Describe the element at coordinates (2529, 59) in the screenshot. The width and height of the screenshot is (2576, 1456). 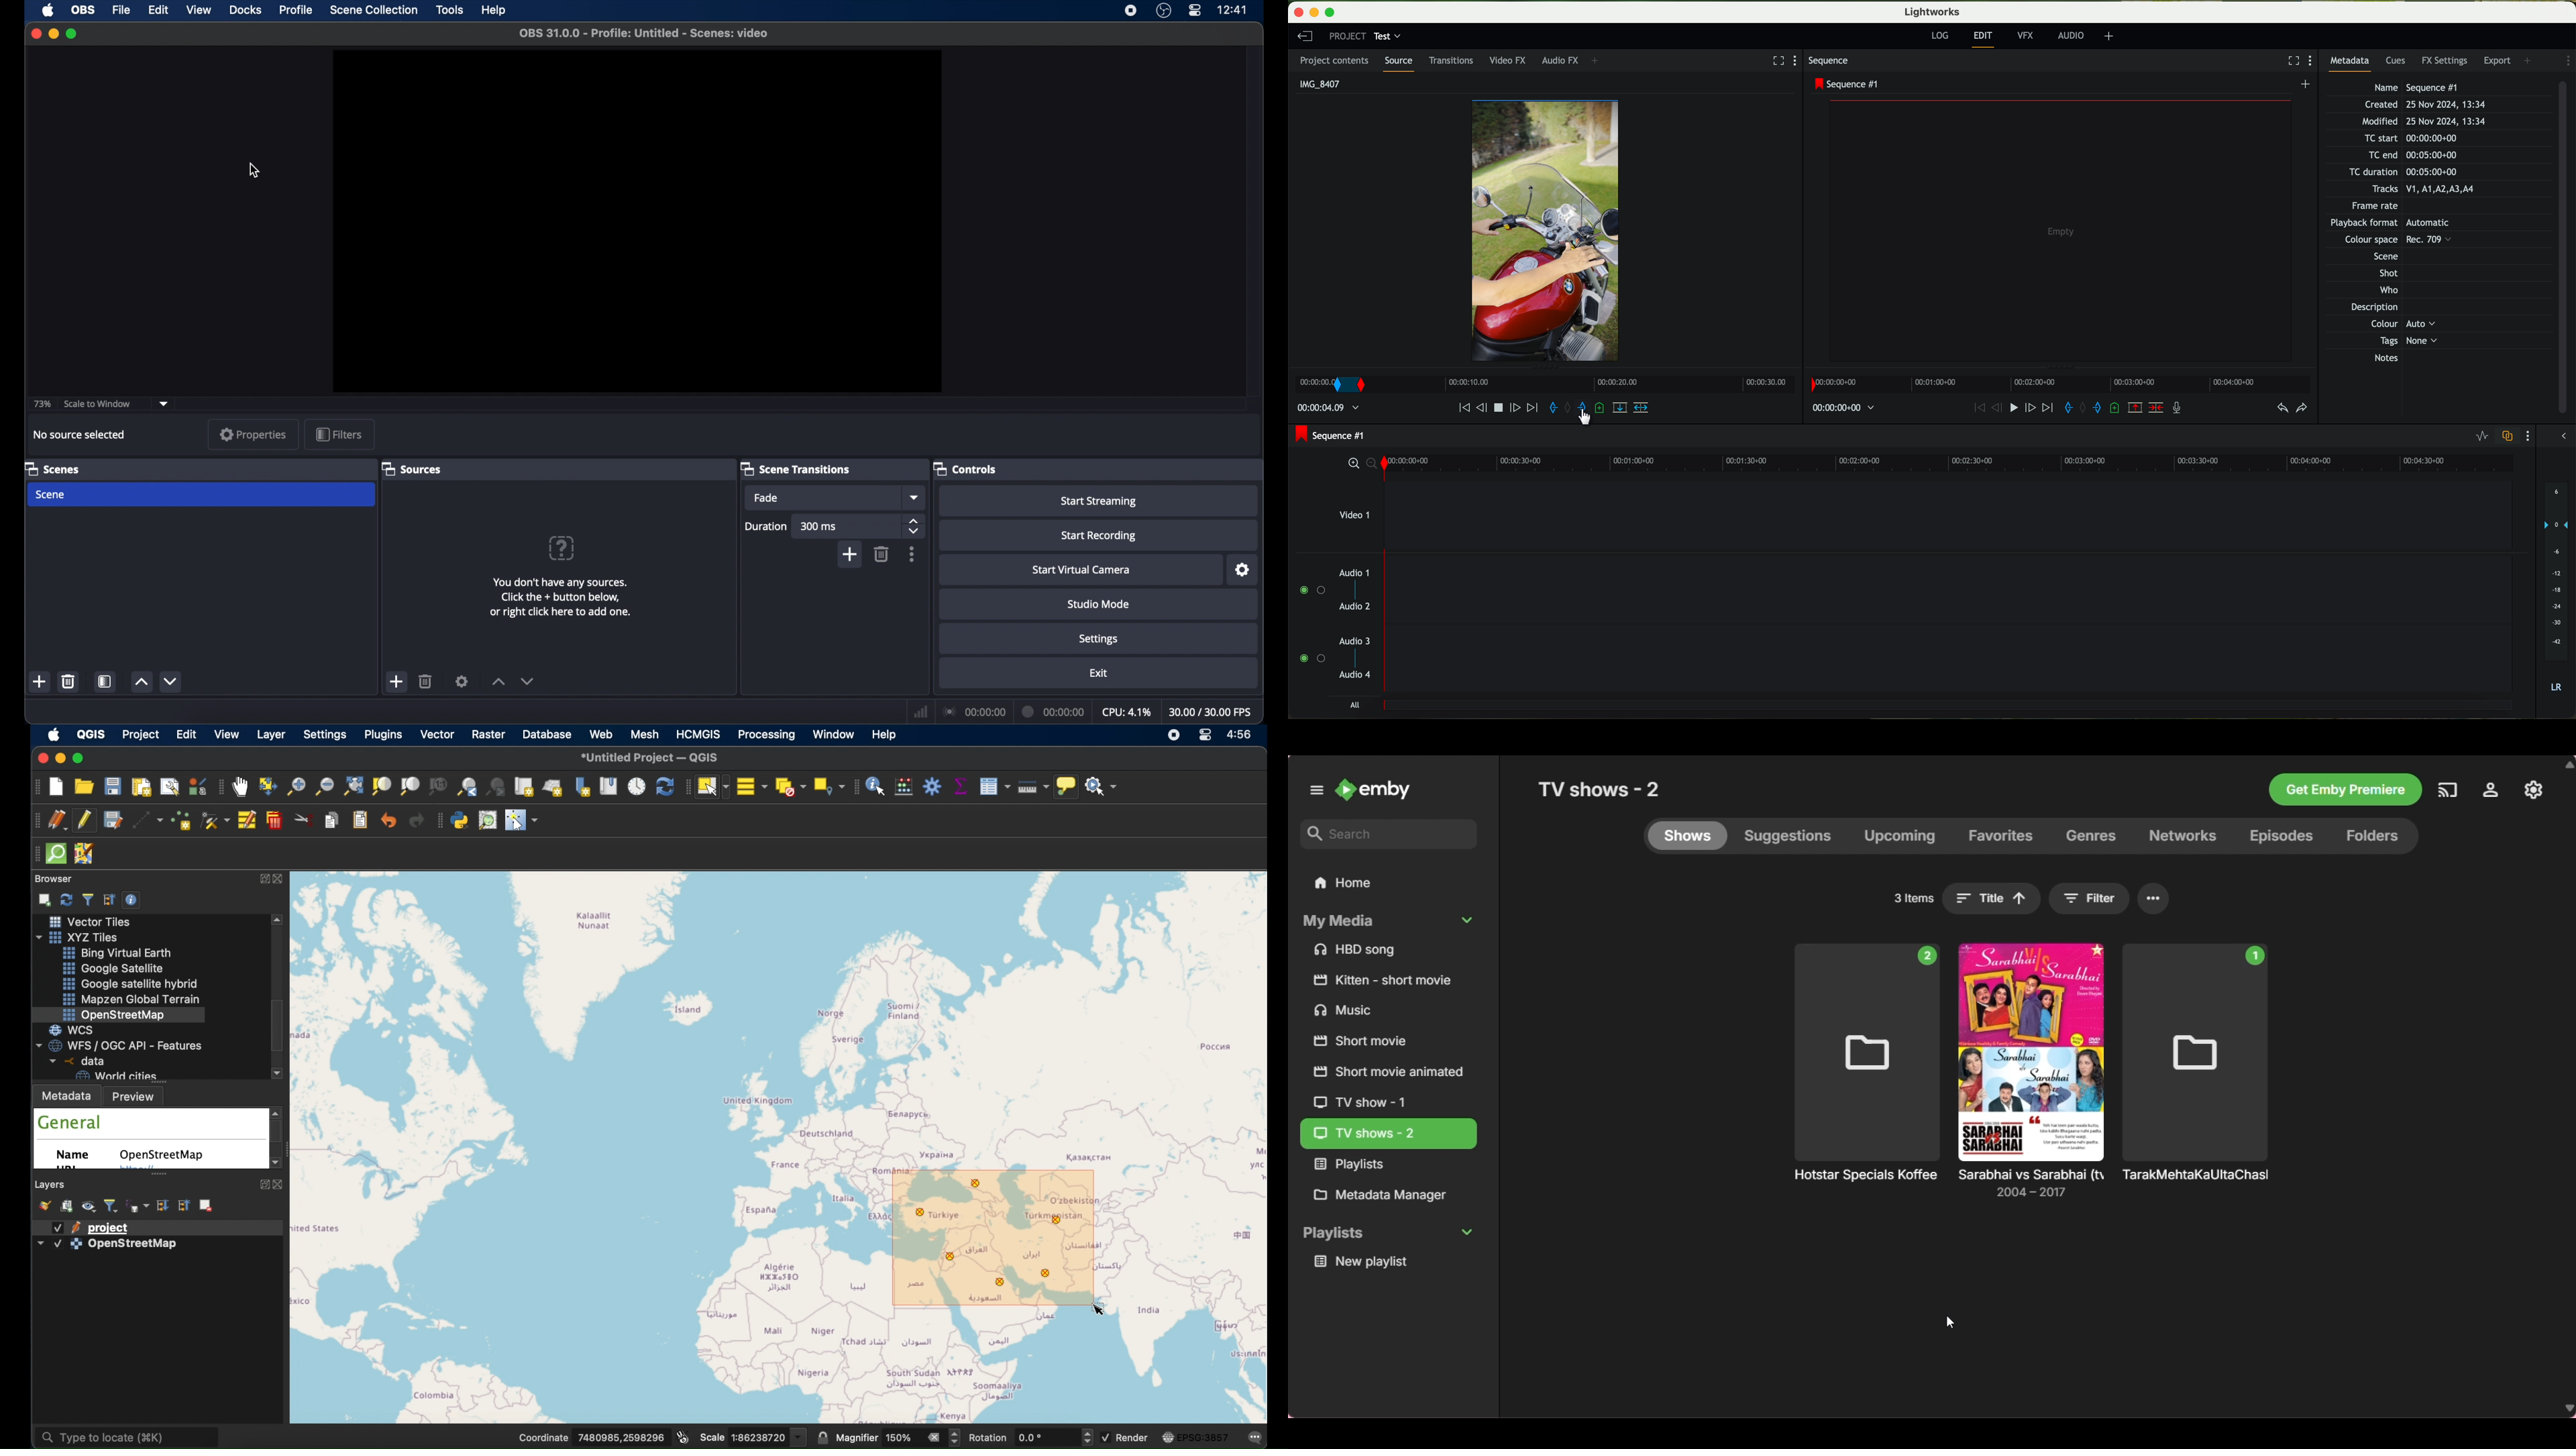
I see `add panel` at that location.